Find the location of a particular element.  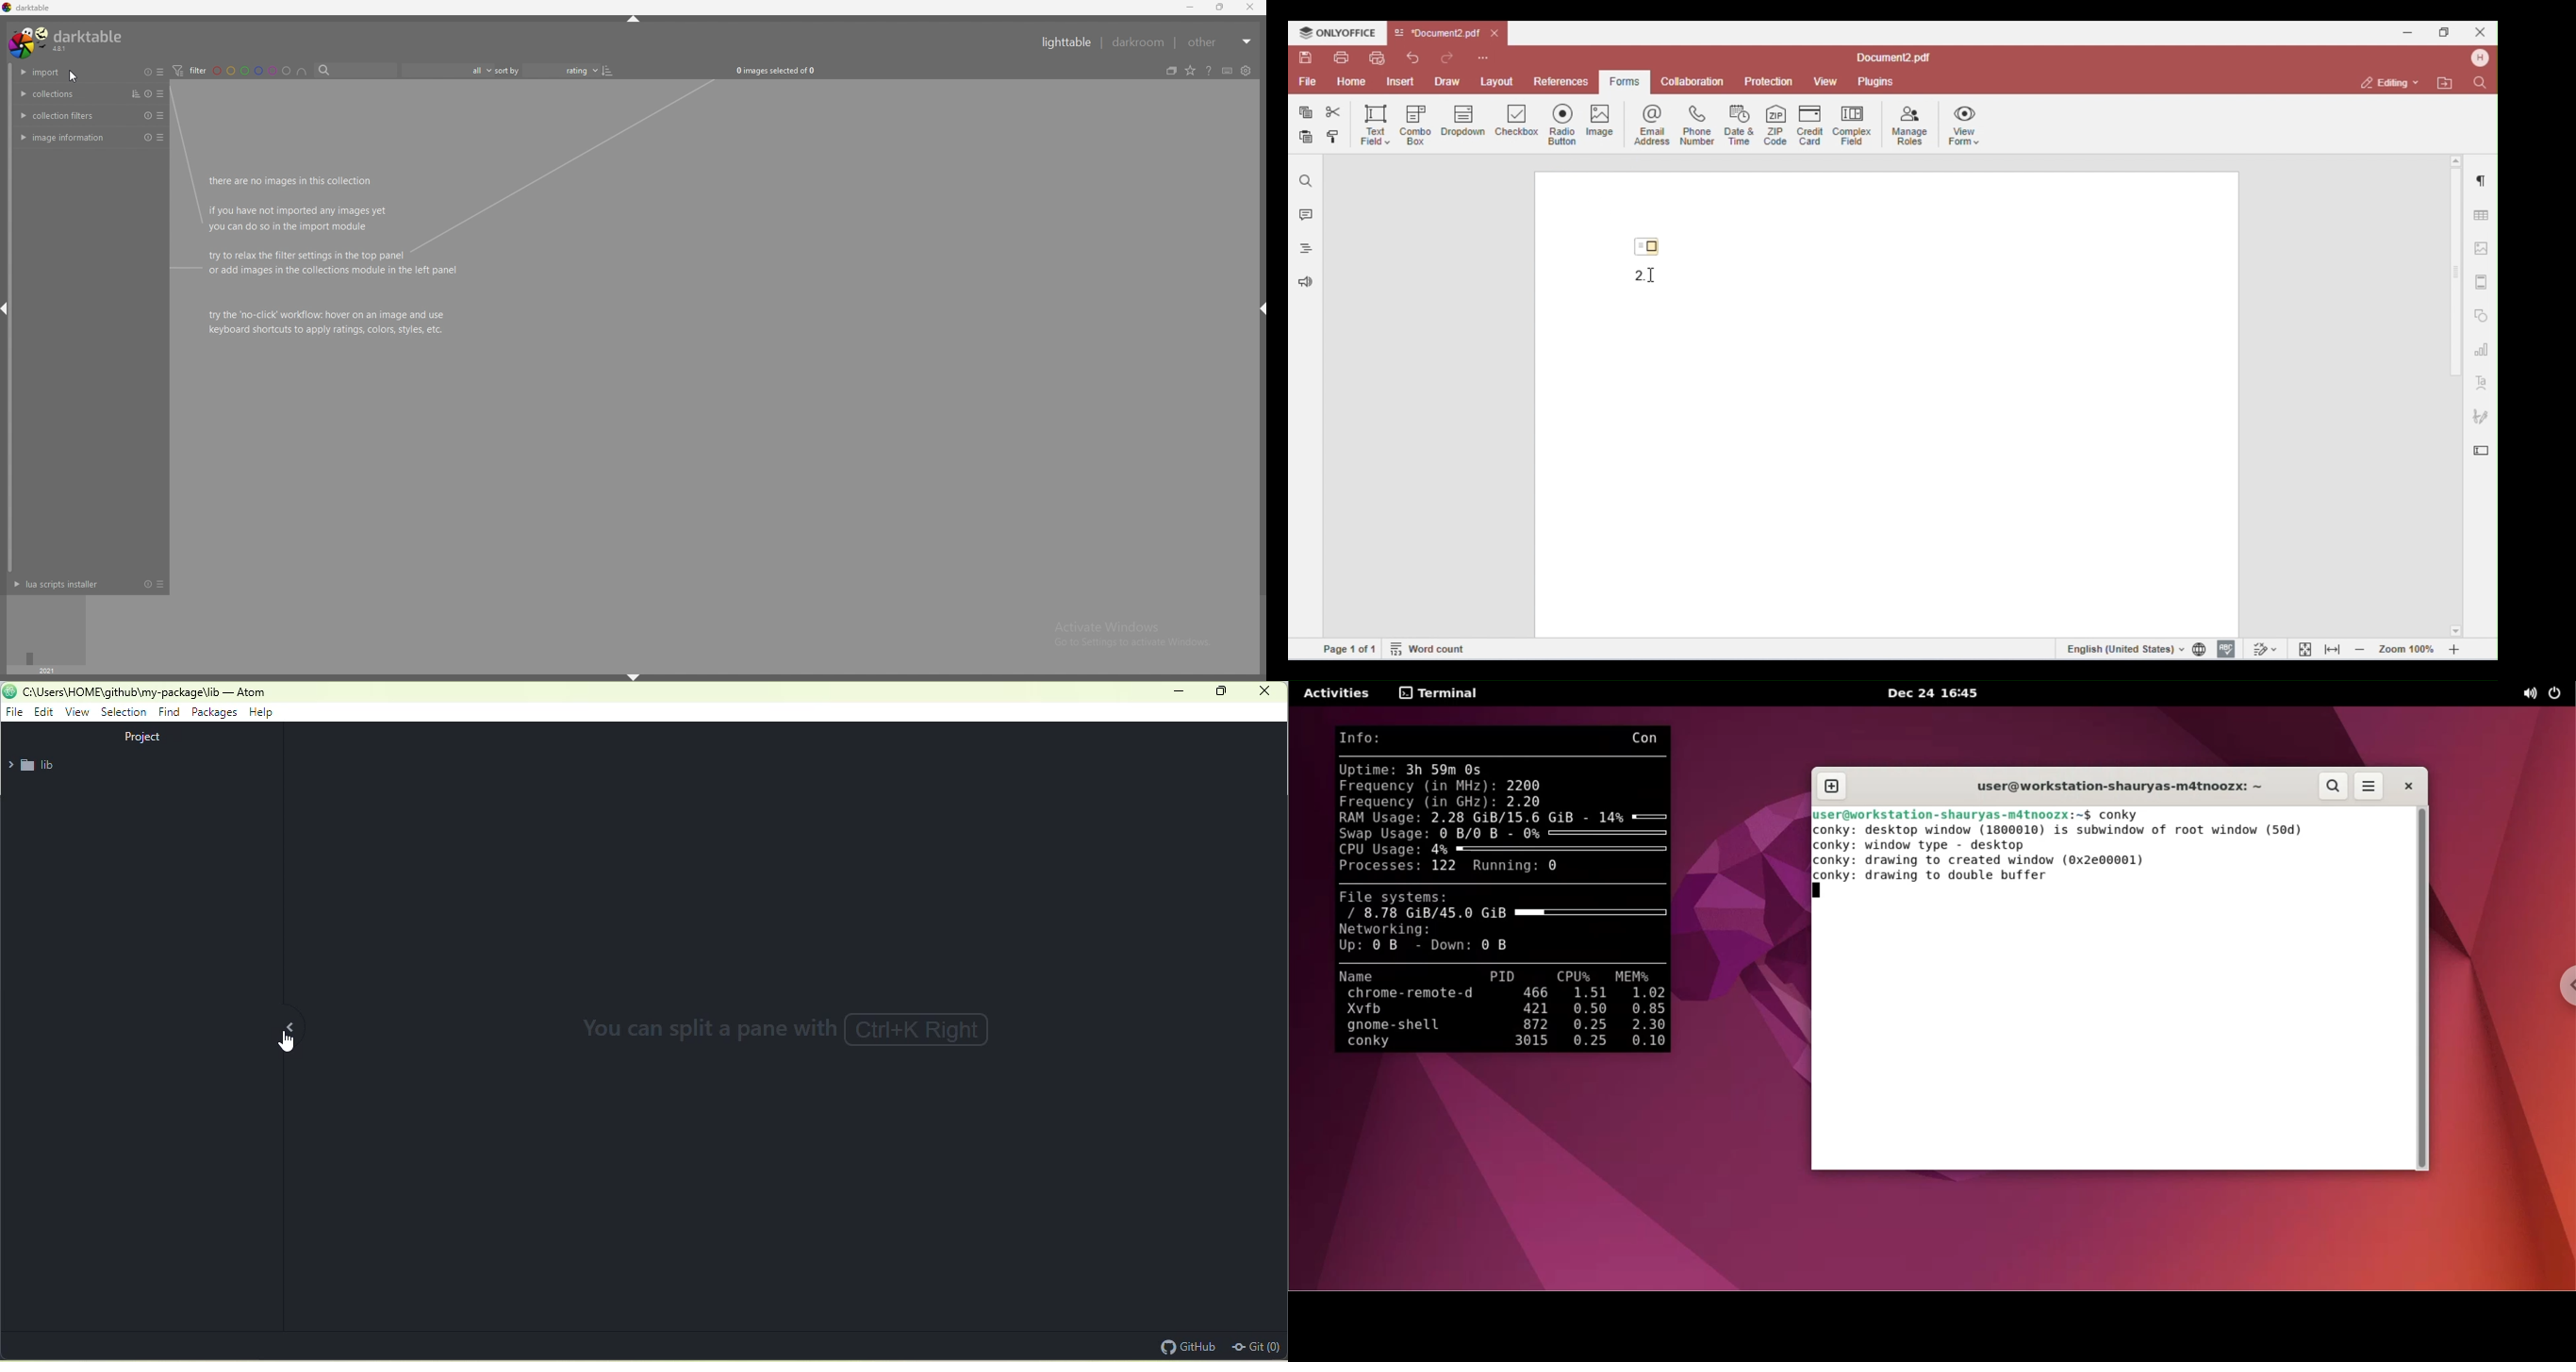

presets is located at coordinates (160, 94).